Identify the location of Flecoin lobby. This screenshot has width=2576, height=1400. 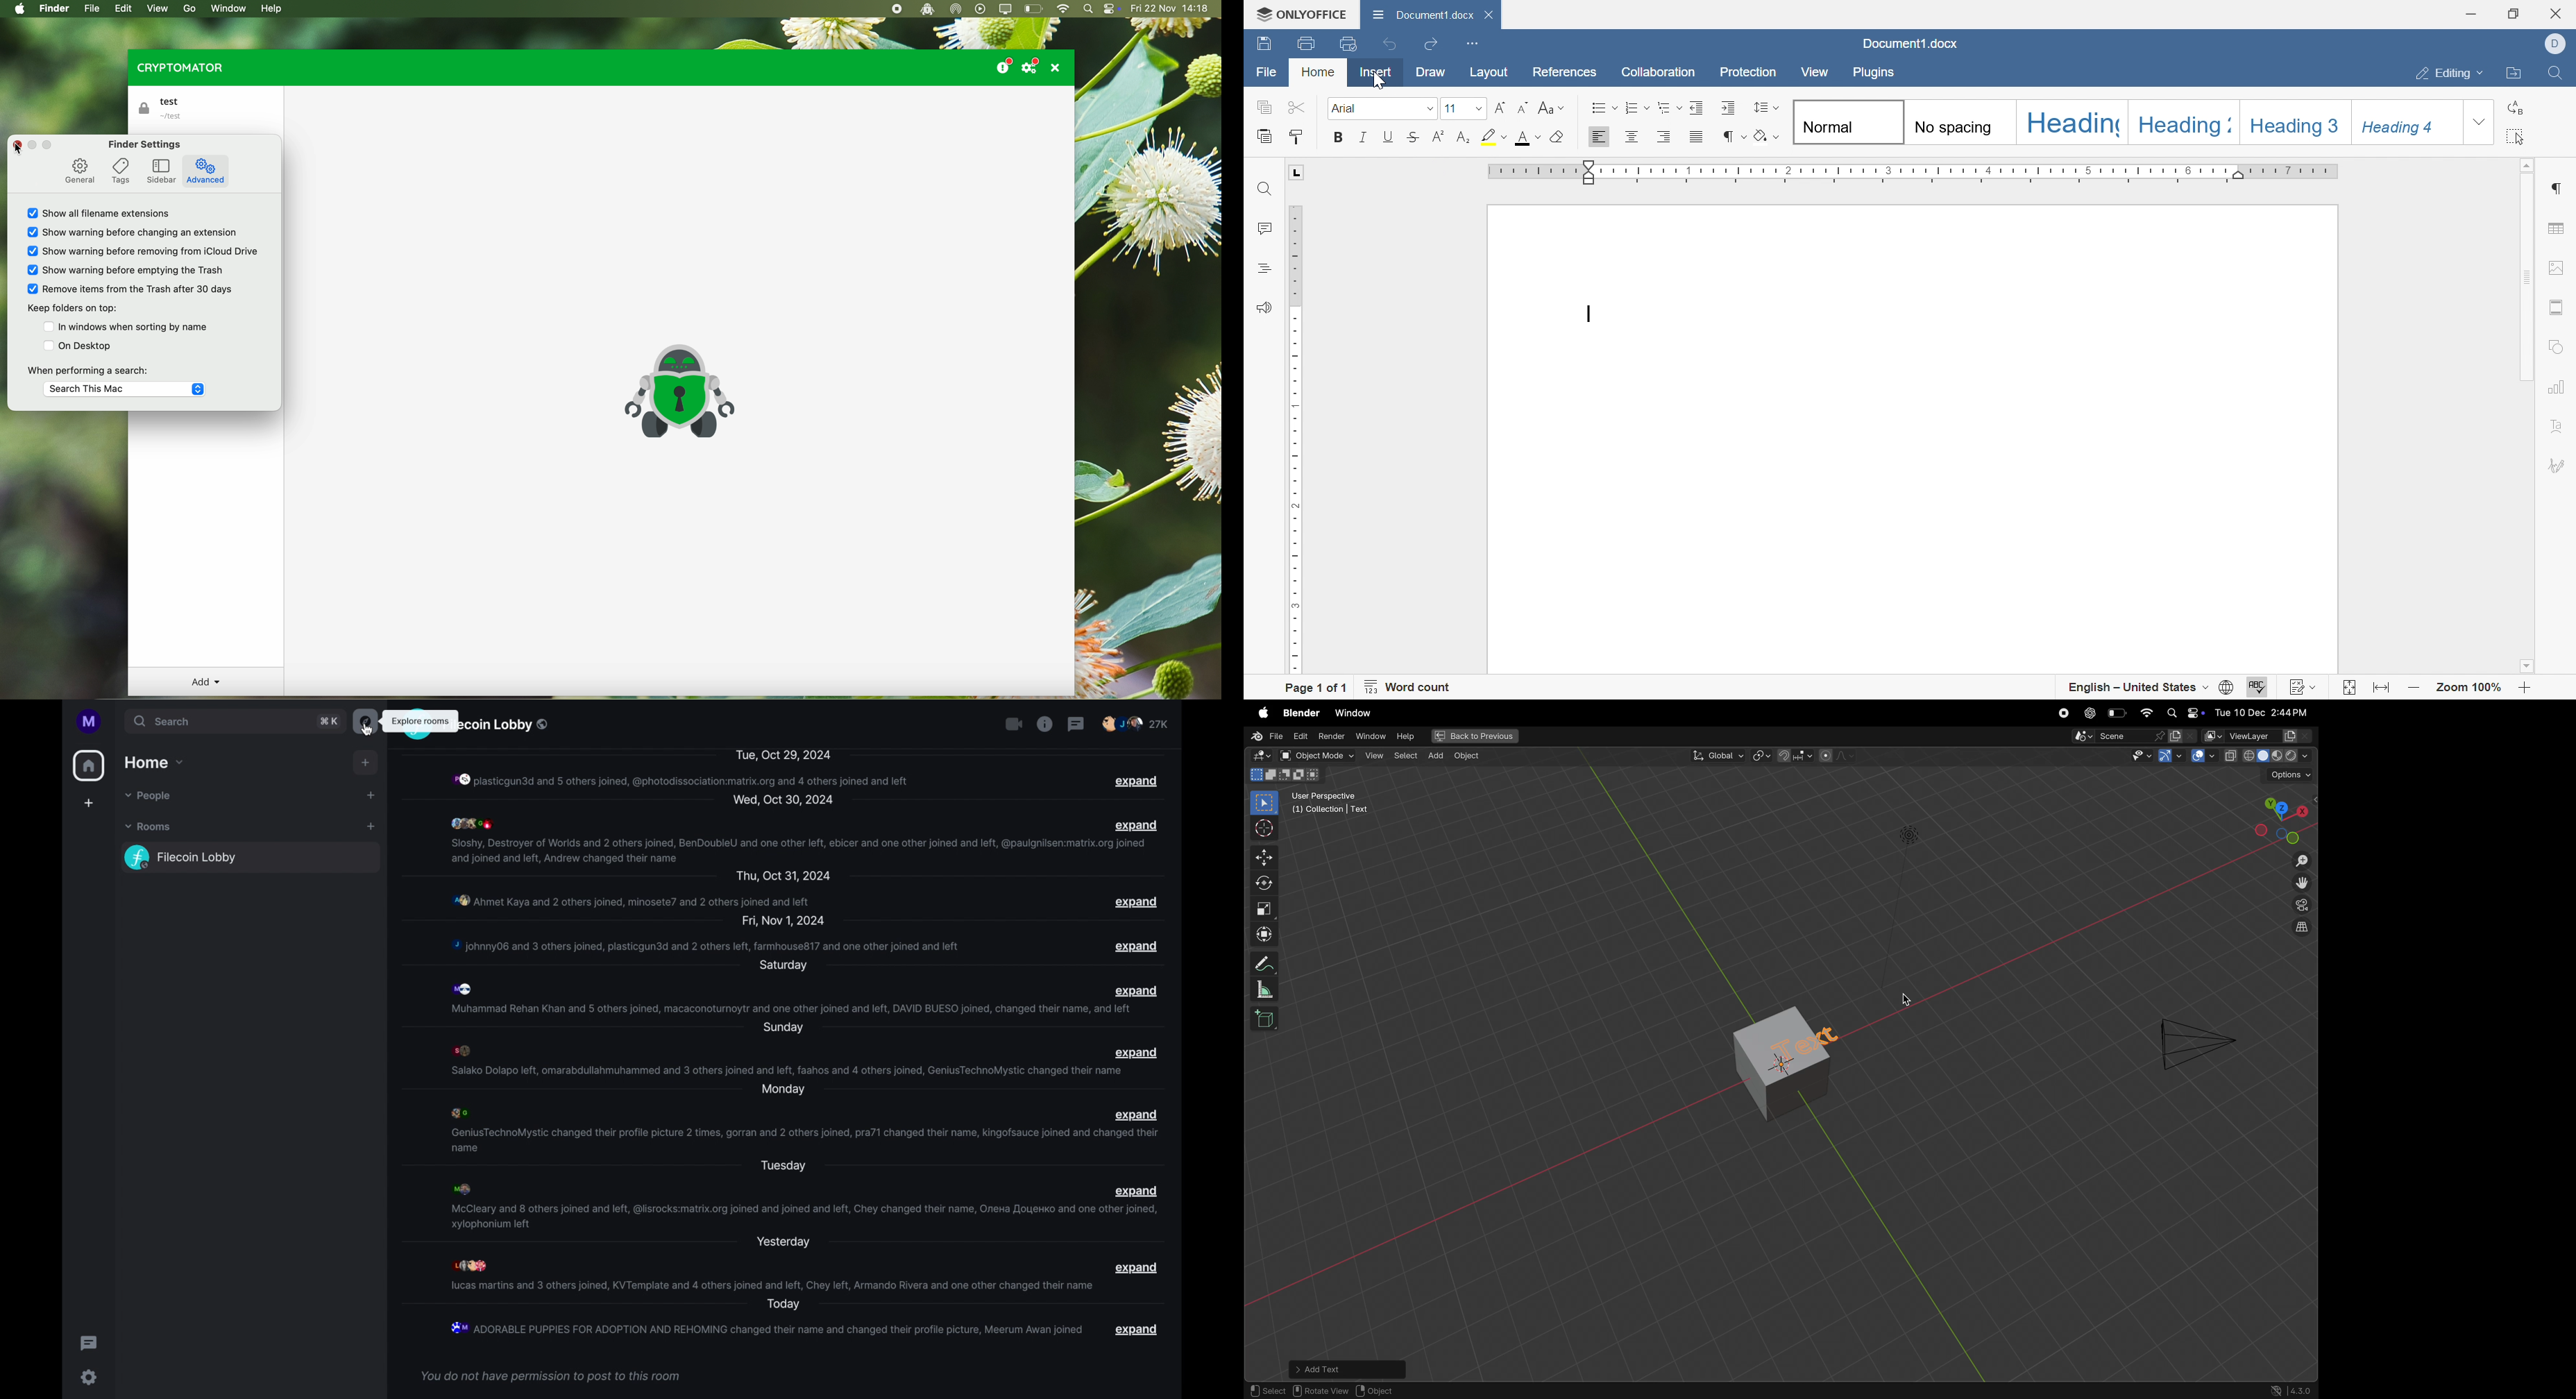
(507, 725).